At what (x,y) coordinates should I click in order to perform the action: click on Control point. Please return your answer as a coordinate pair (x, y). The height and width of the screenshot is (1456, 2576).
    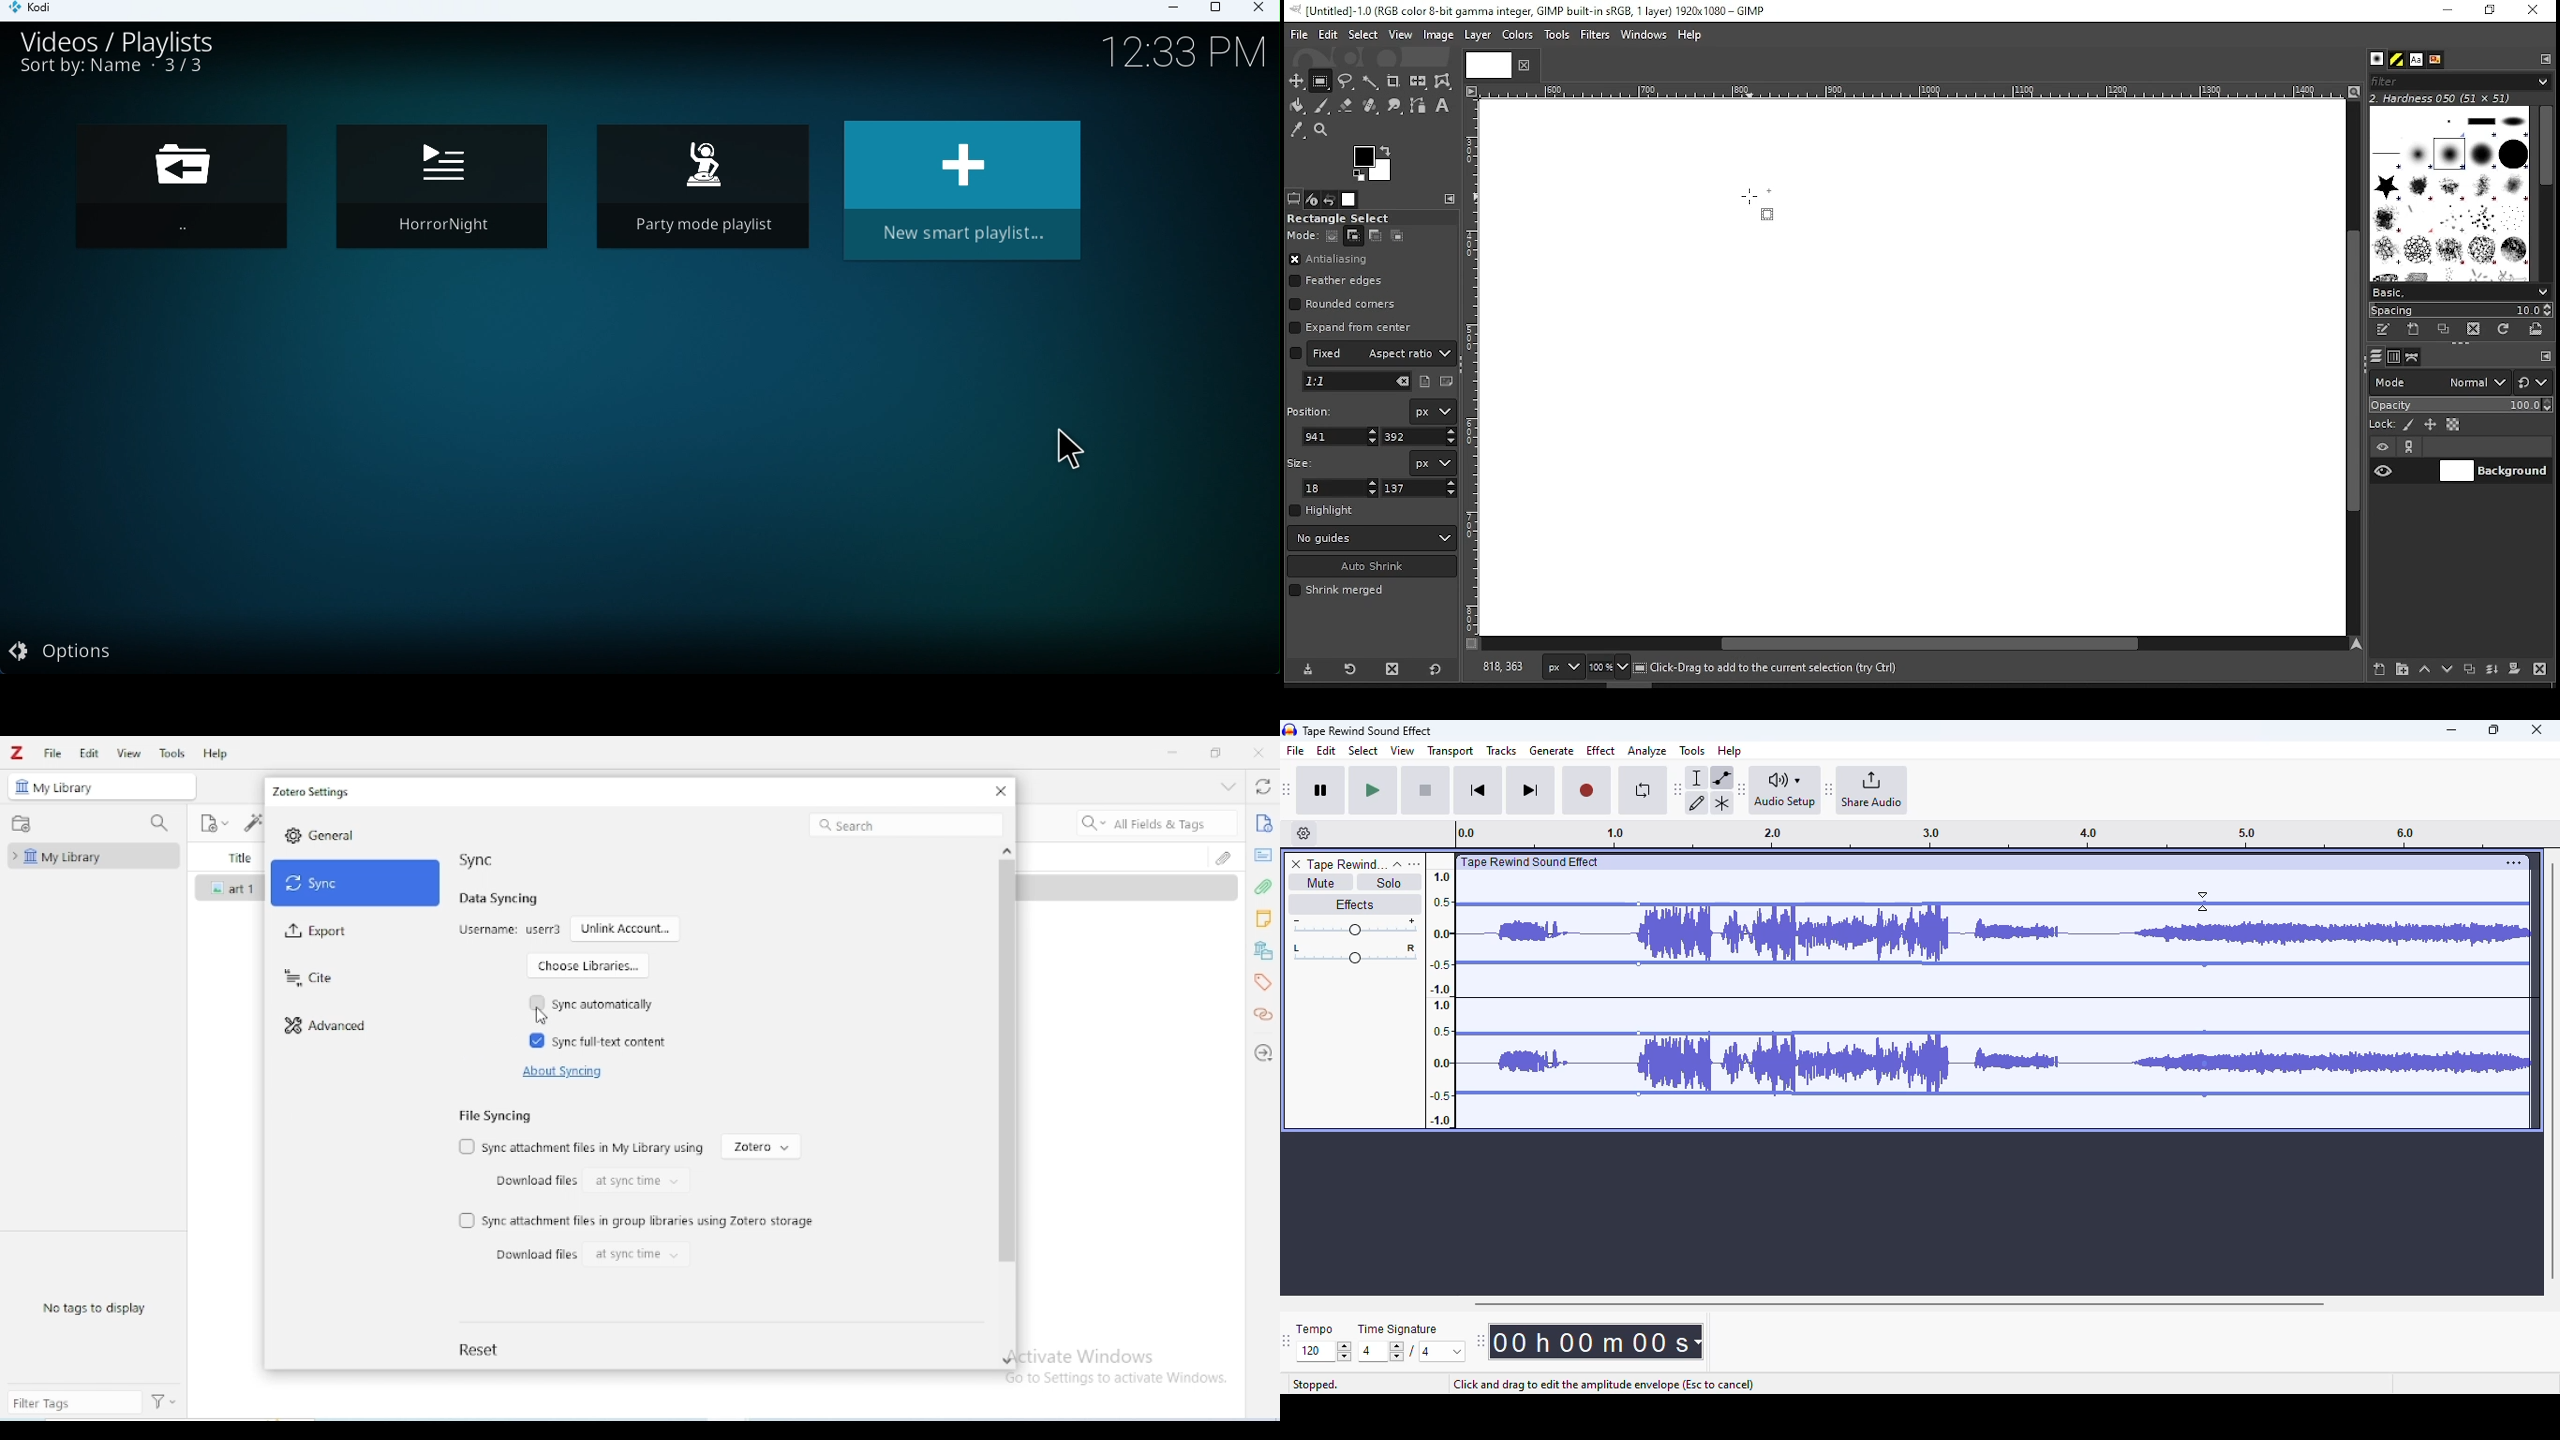
    Looking at the image, I should click on (1638, 964).